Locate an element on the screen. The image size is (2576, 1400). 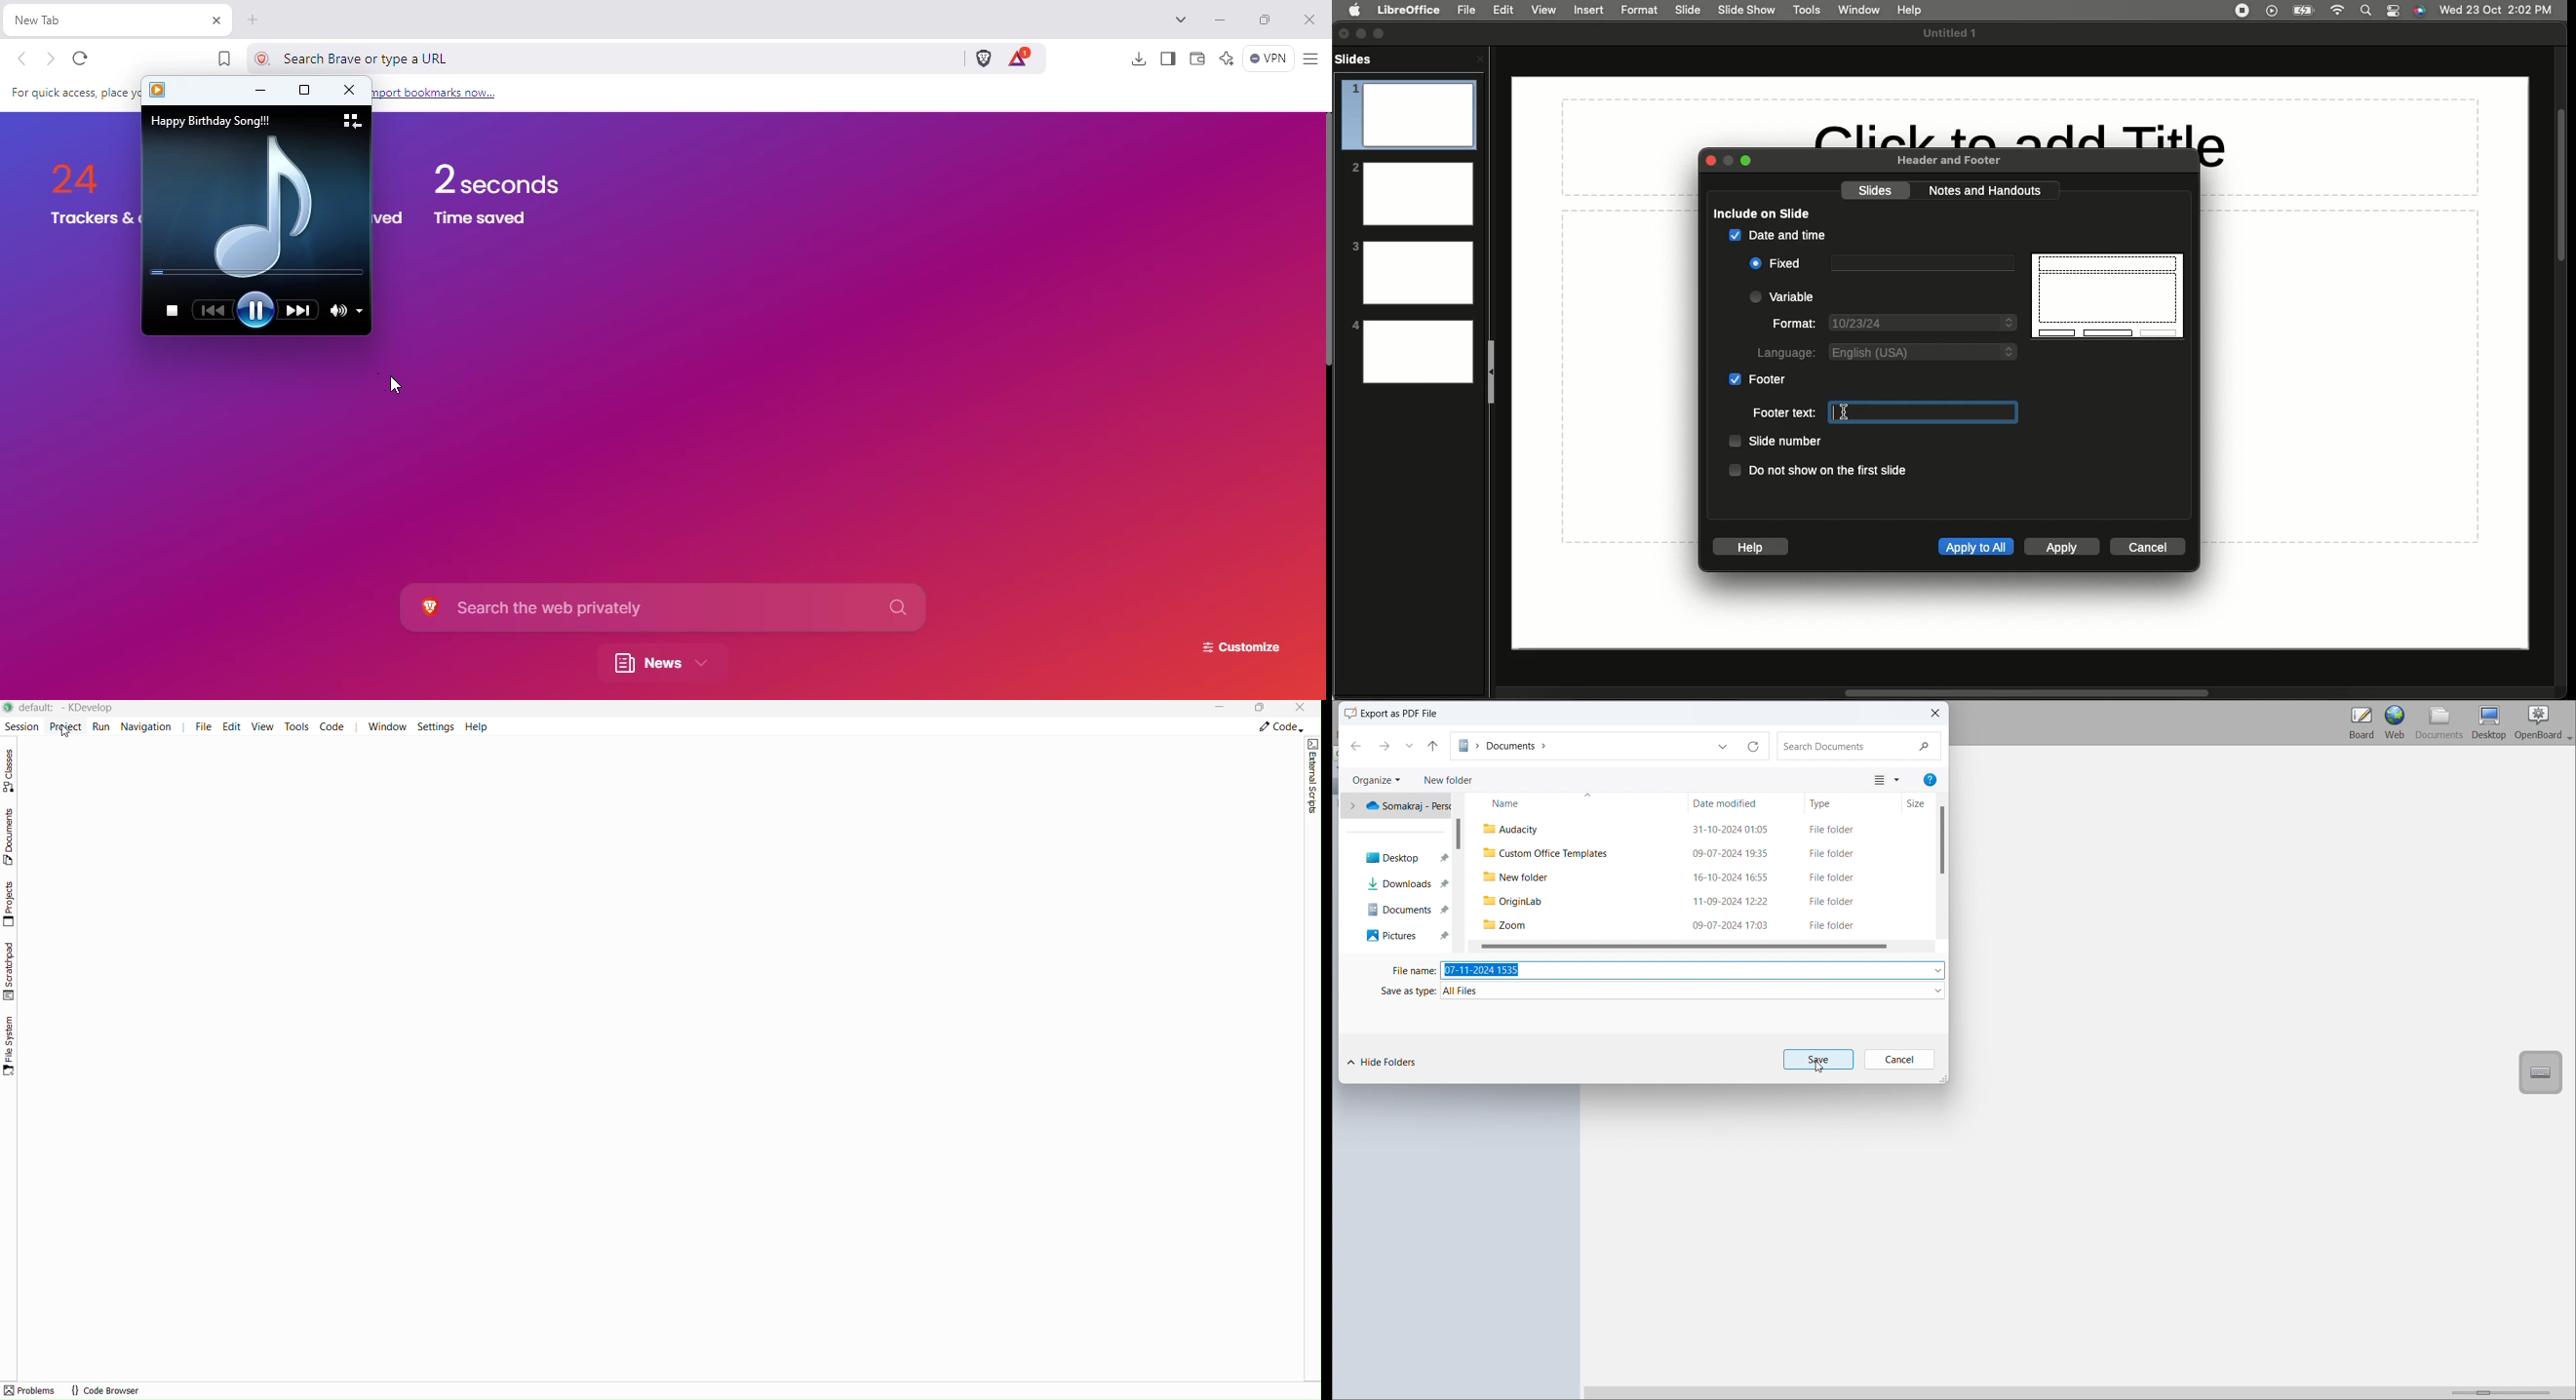
windows media player background is located at coordinates (267, 205).